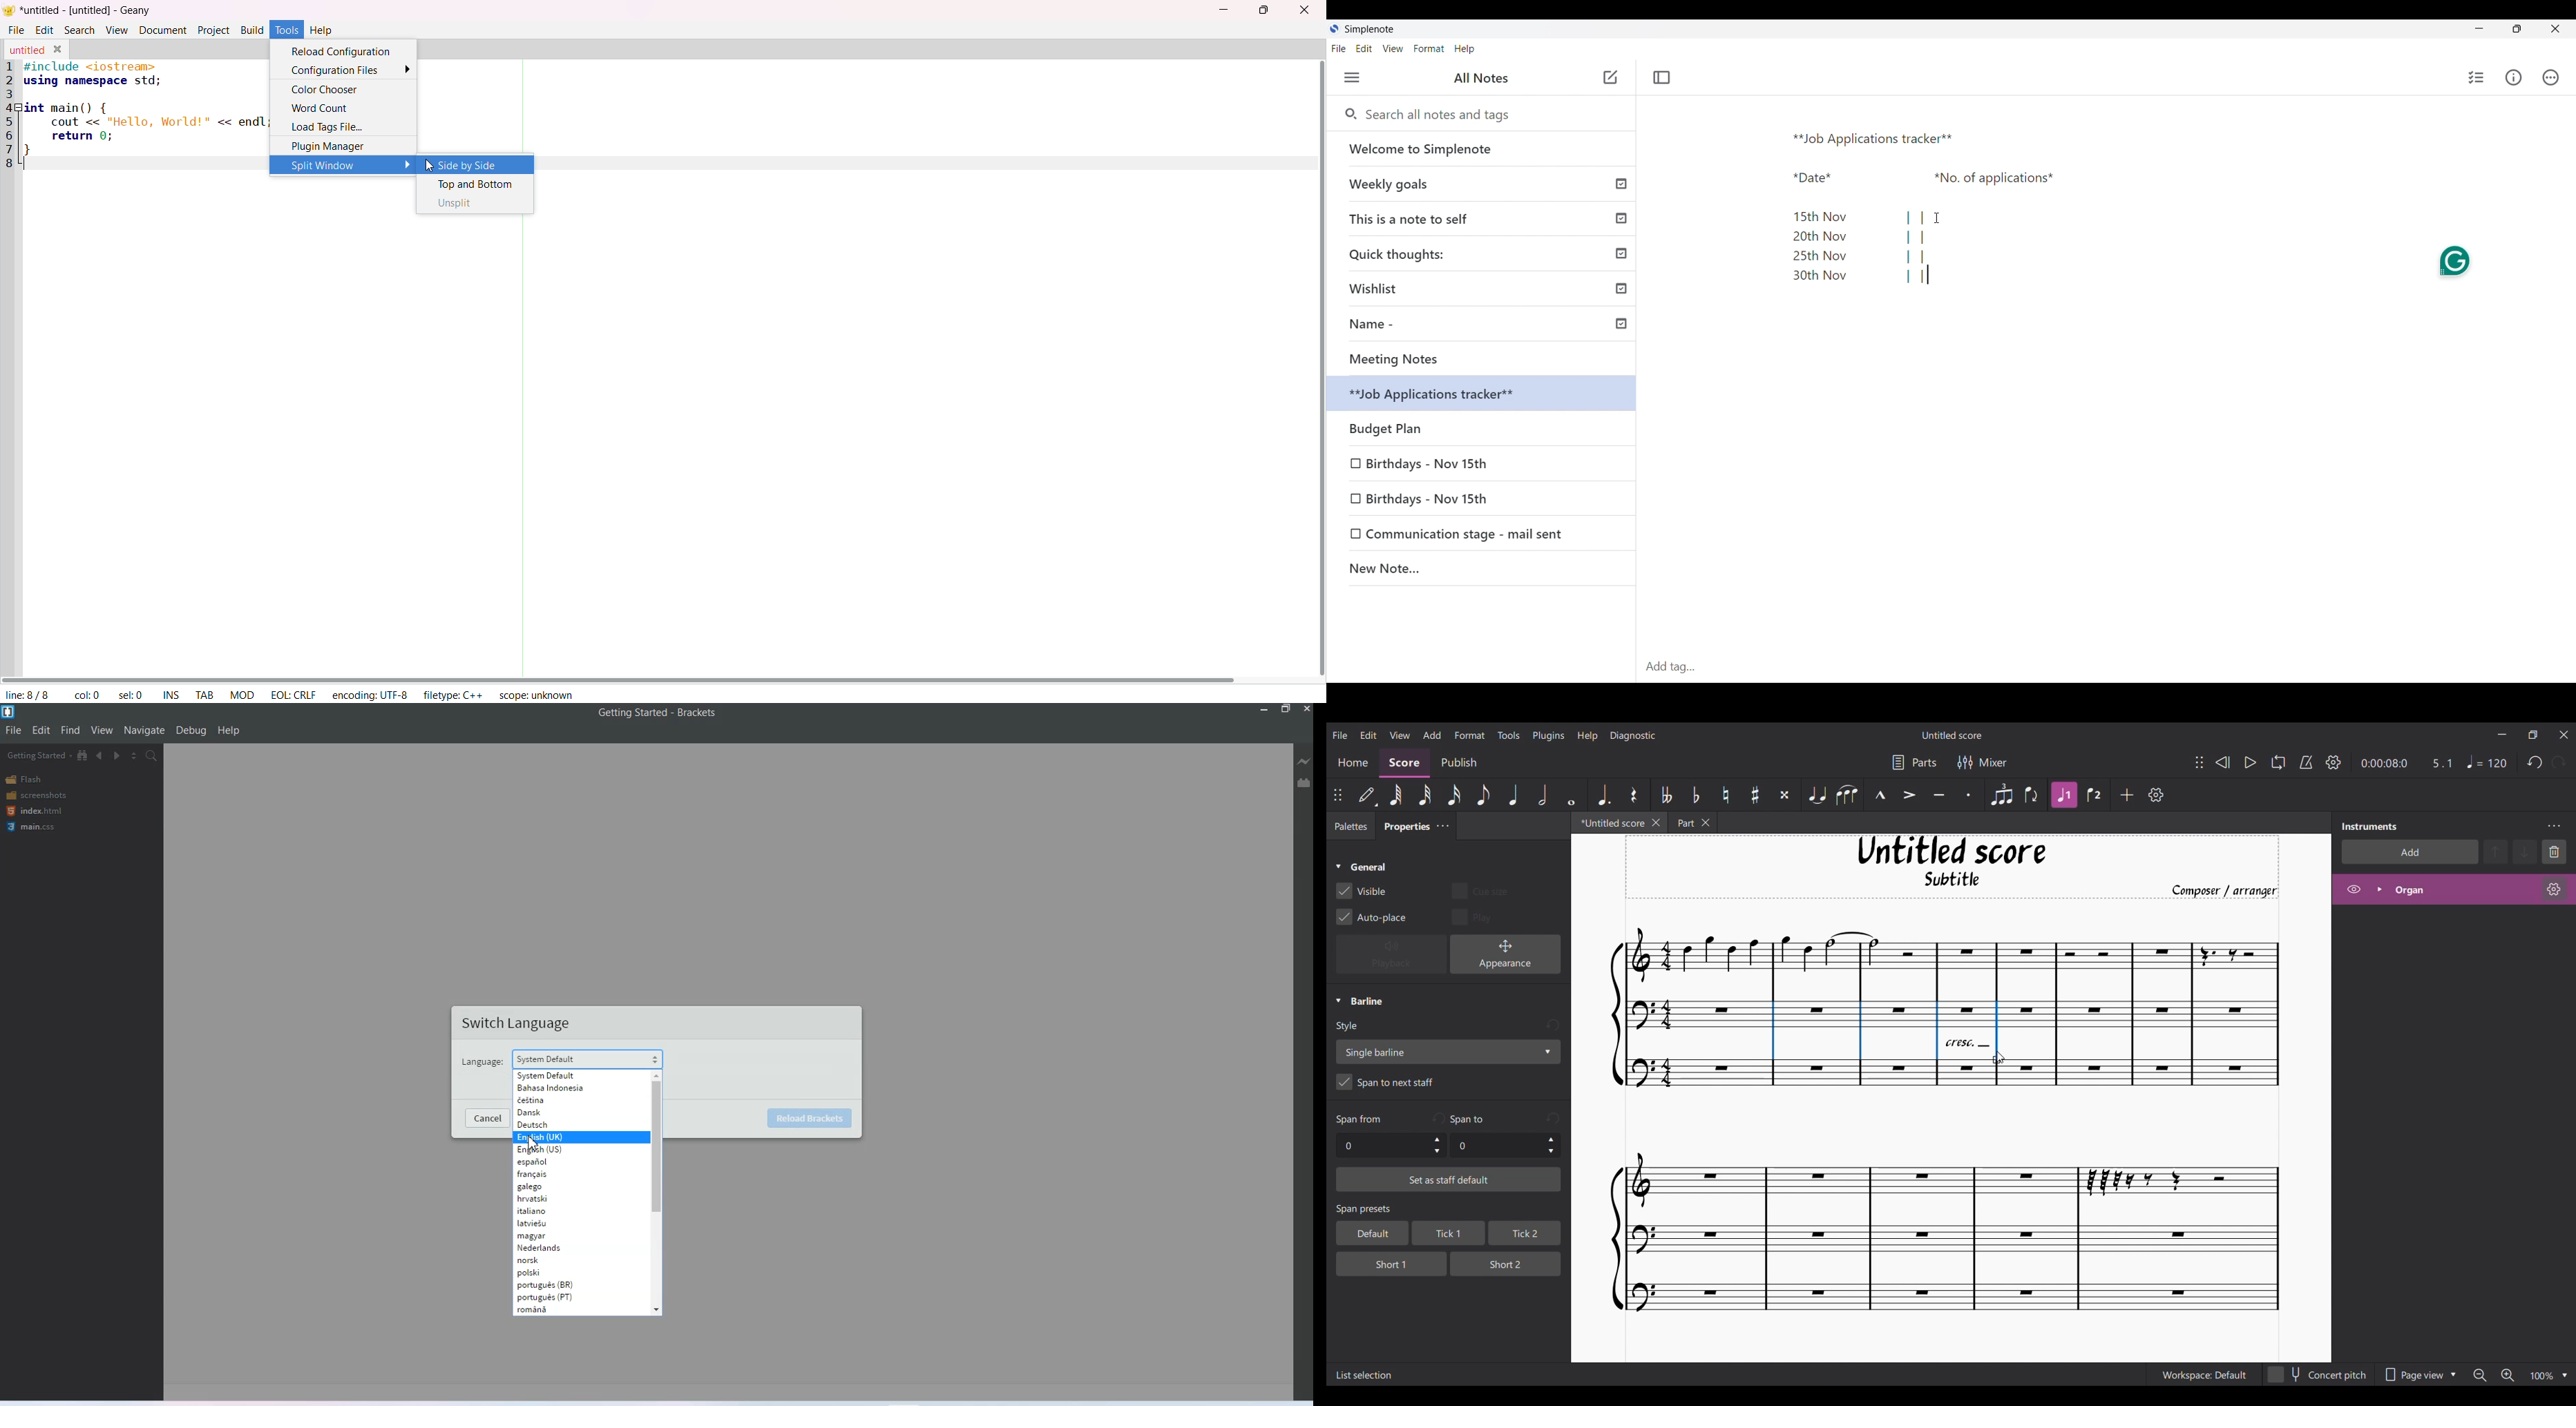 The height and width of the screenshot is (1428, 2576). Describe the element at coordinates (2526, 852) in the screenshot. I see `Move selection down` at that location.